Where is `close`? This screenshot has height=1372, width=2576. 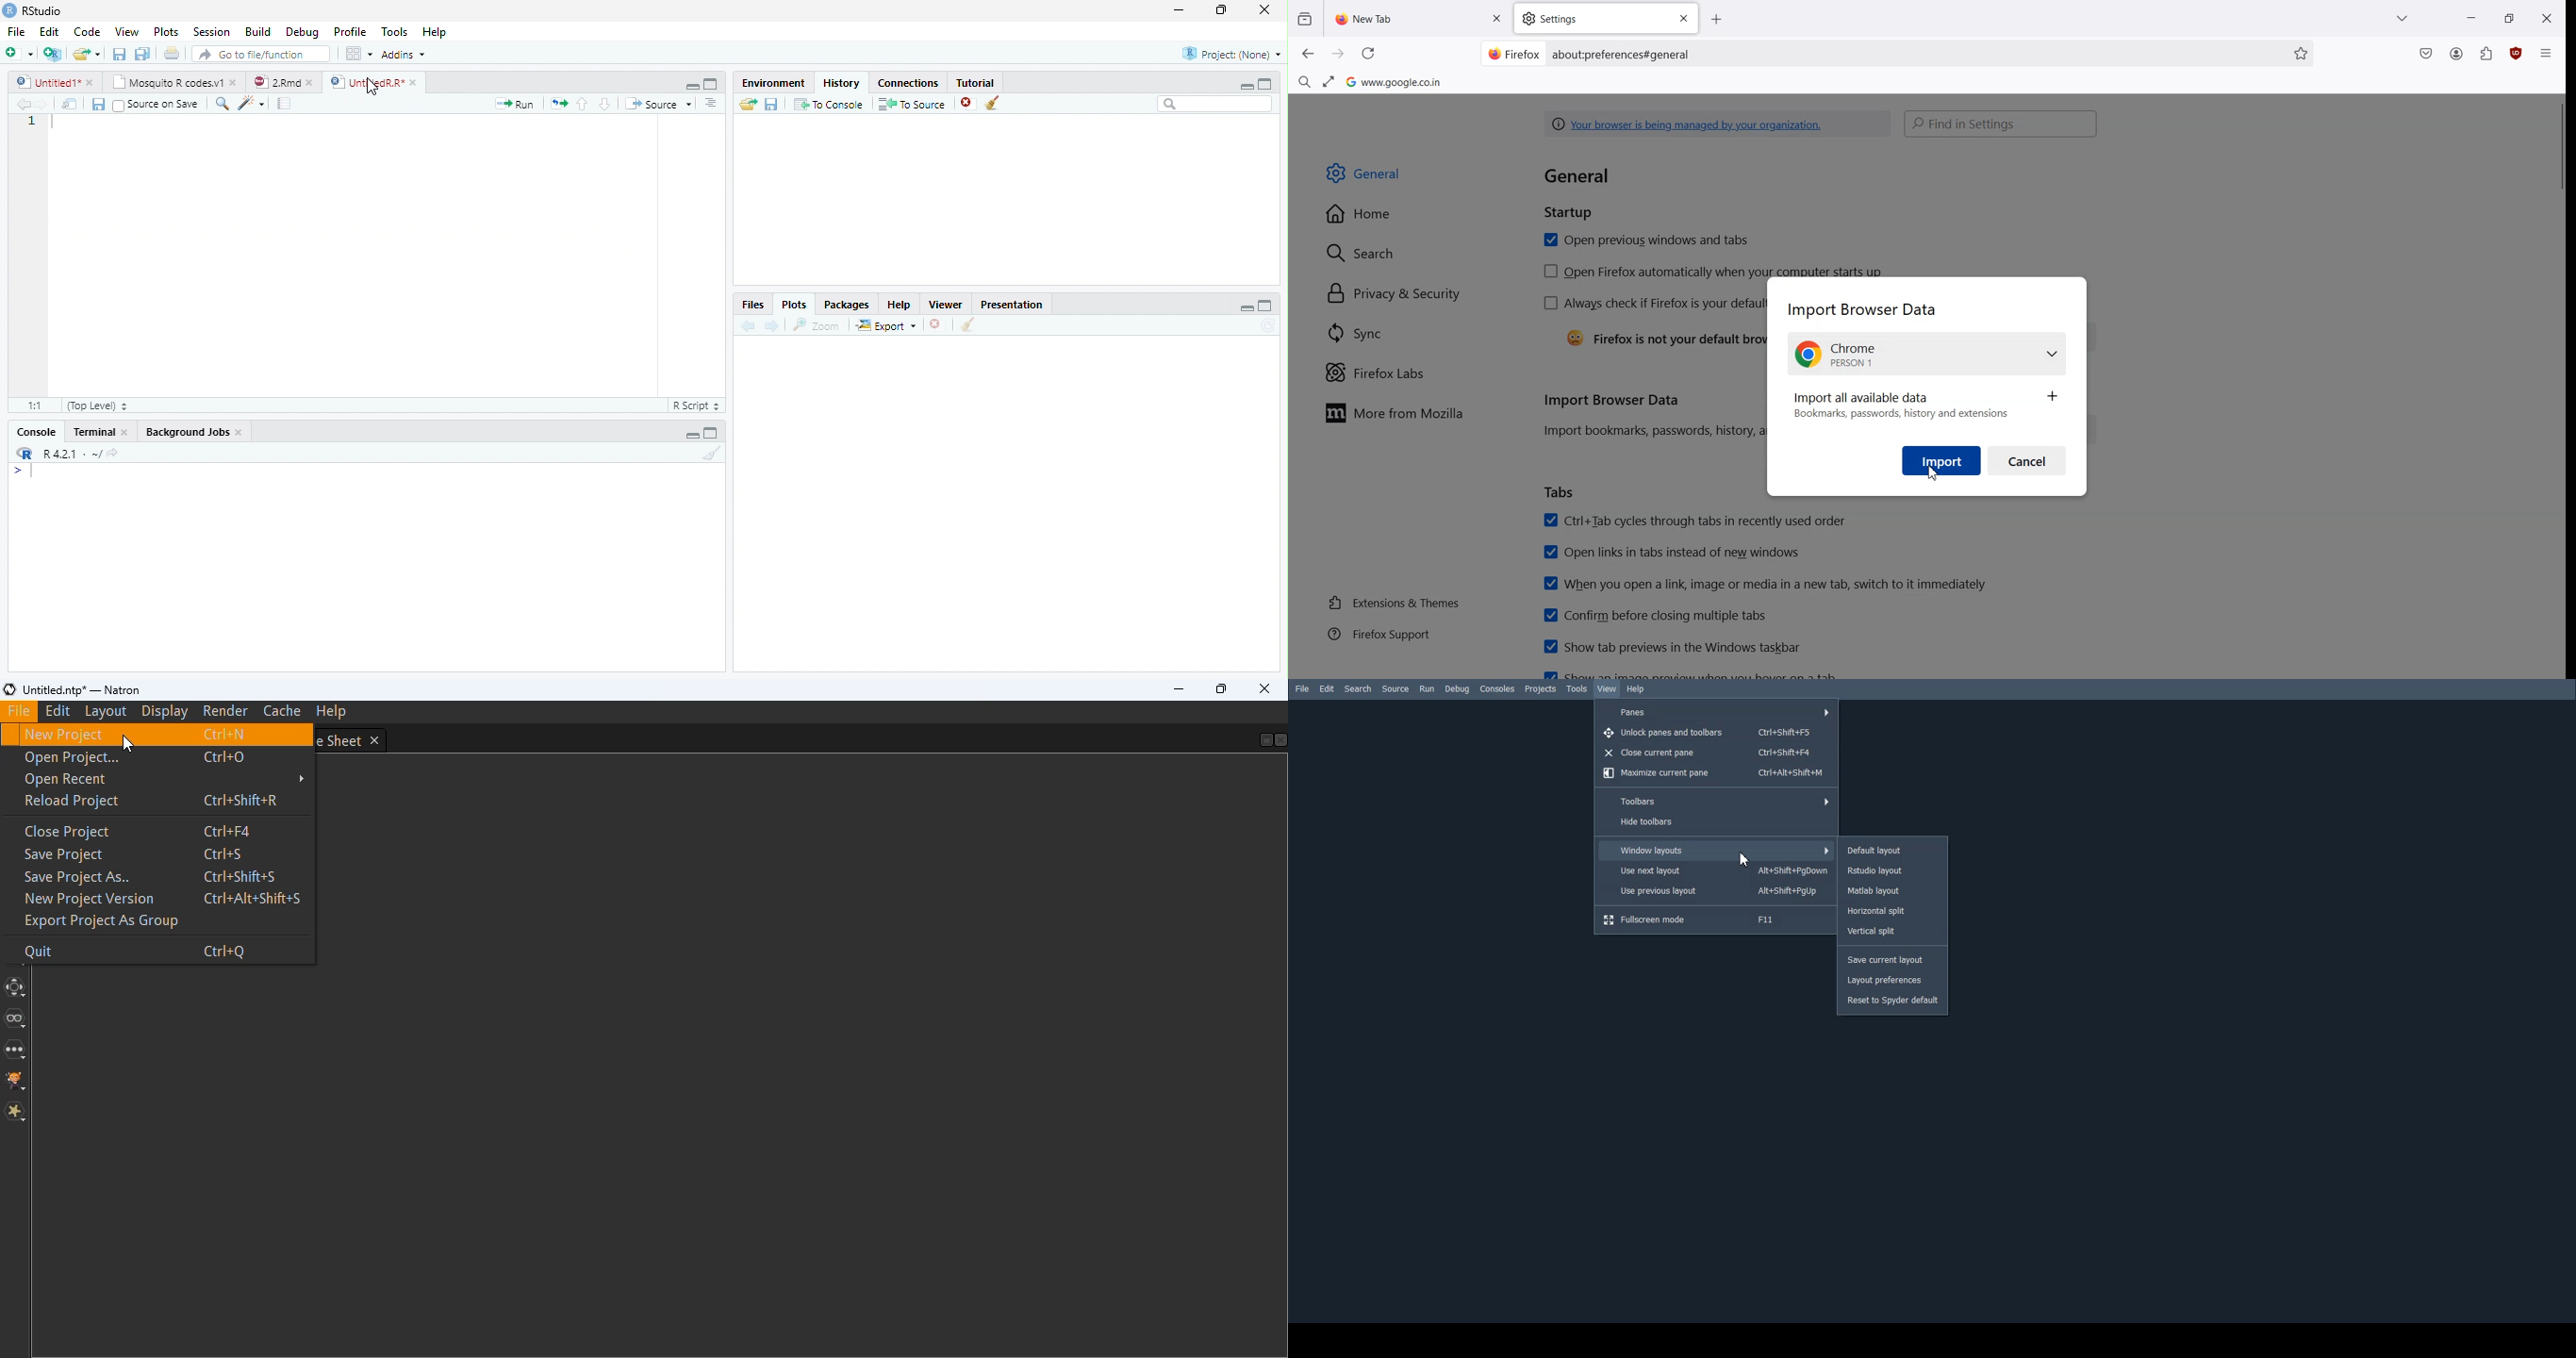
close is located at coordinates (234, 82).